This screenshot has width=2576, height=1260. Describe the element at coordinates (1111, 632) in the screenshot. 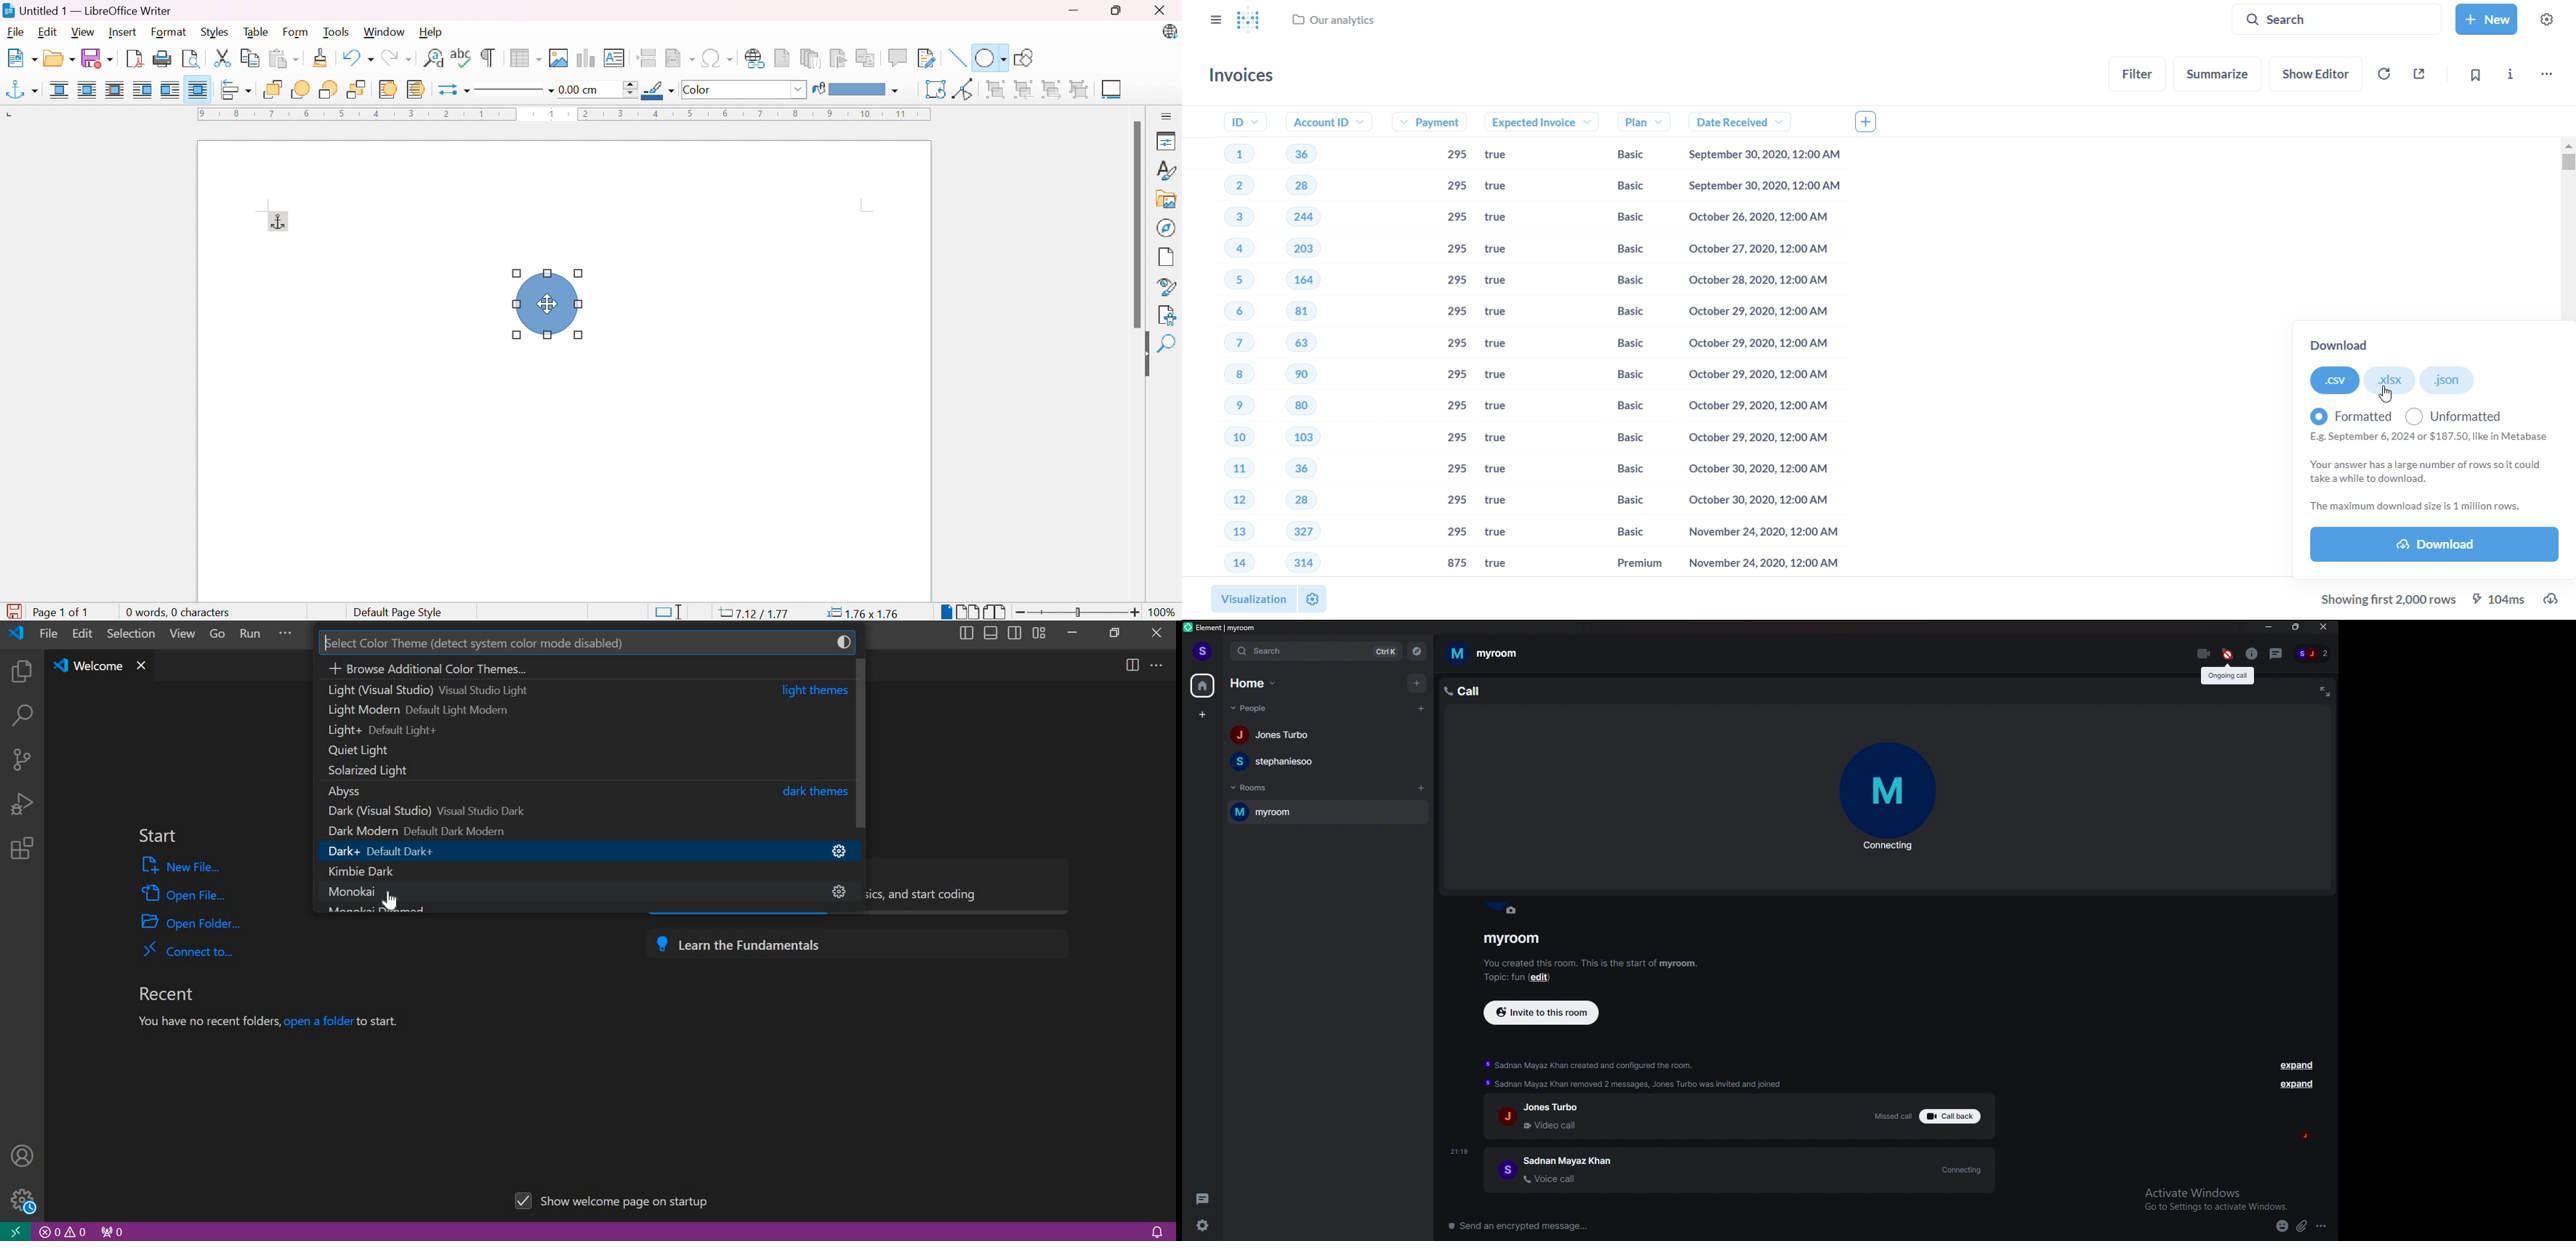

I see `restore down` at that location.